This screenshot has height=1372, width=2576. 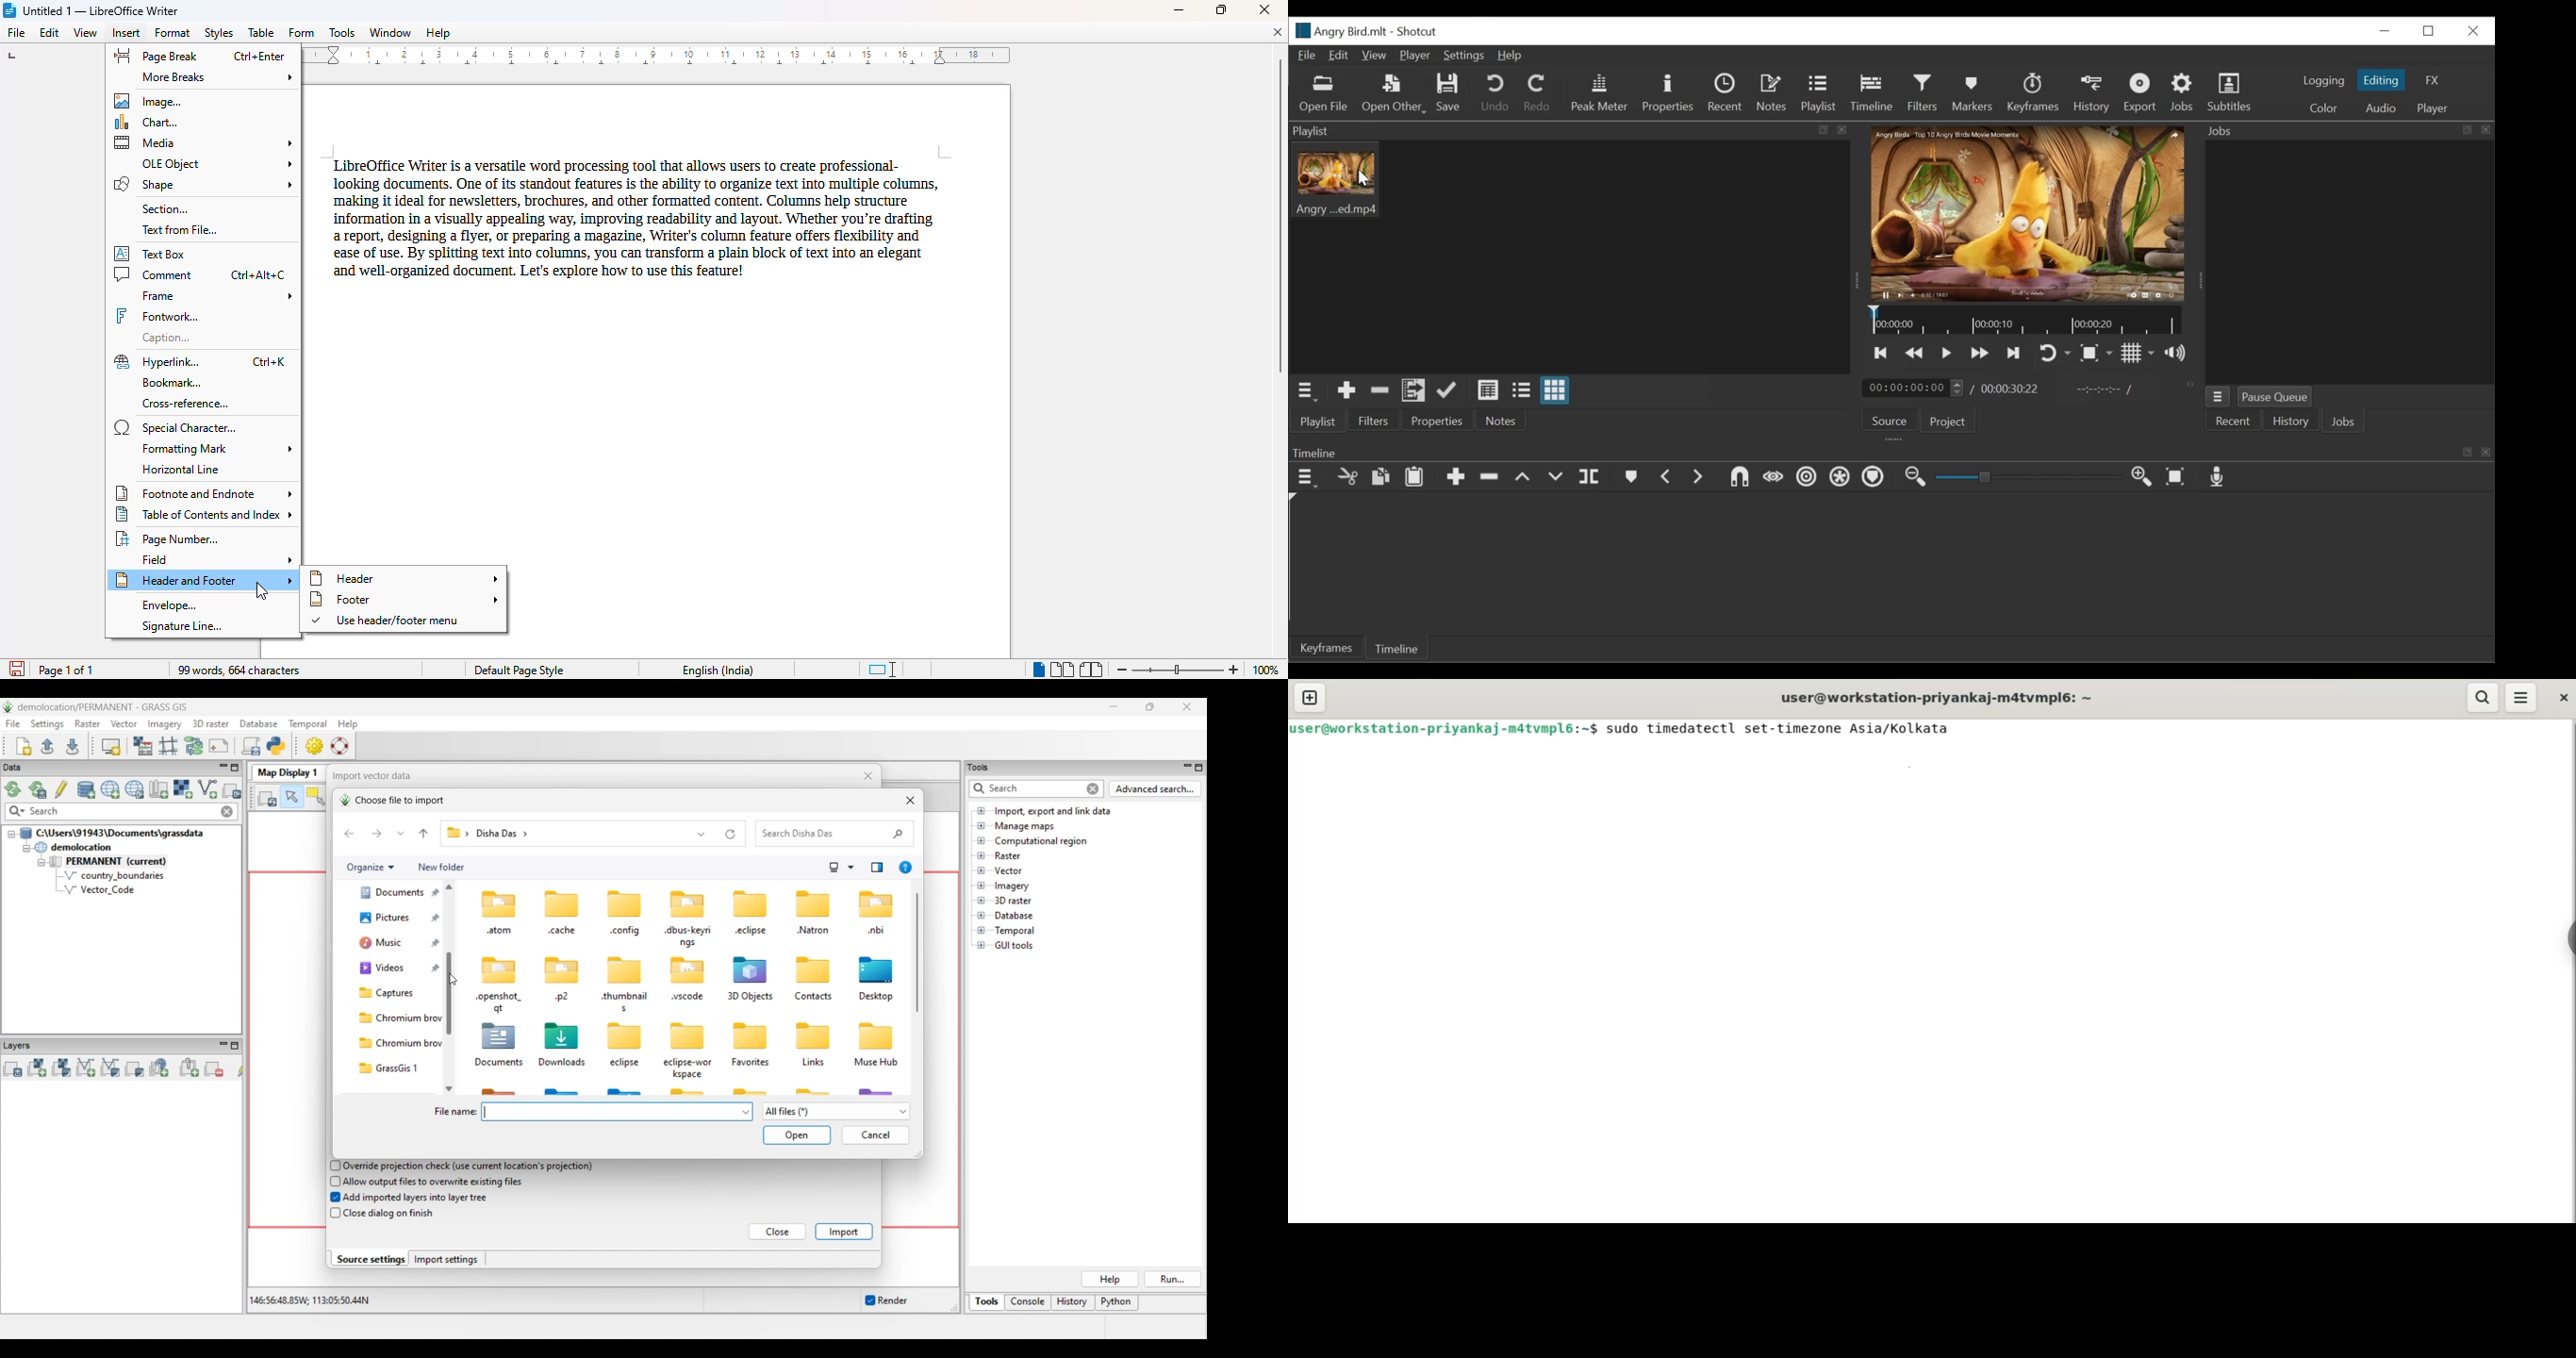 What do you see at coordinates (438, 33) in the screenshot?
I see `help` at bounding box center [438, 33].